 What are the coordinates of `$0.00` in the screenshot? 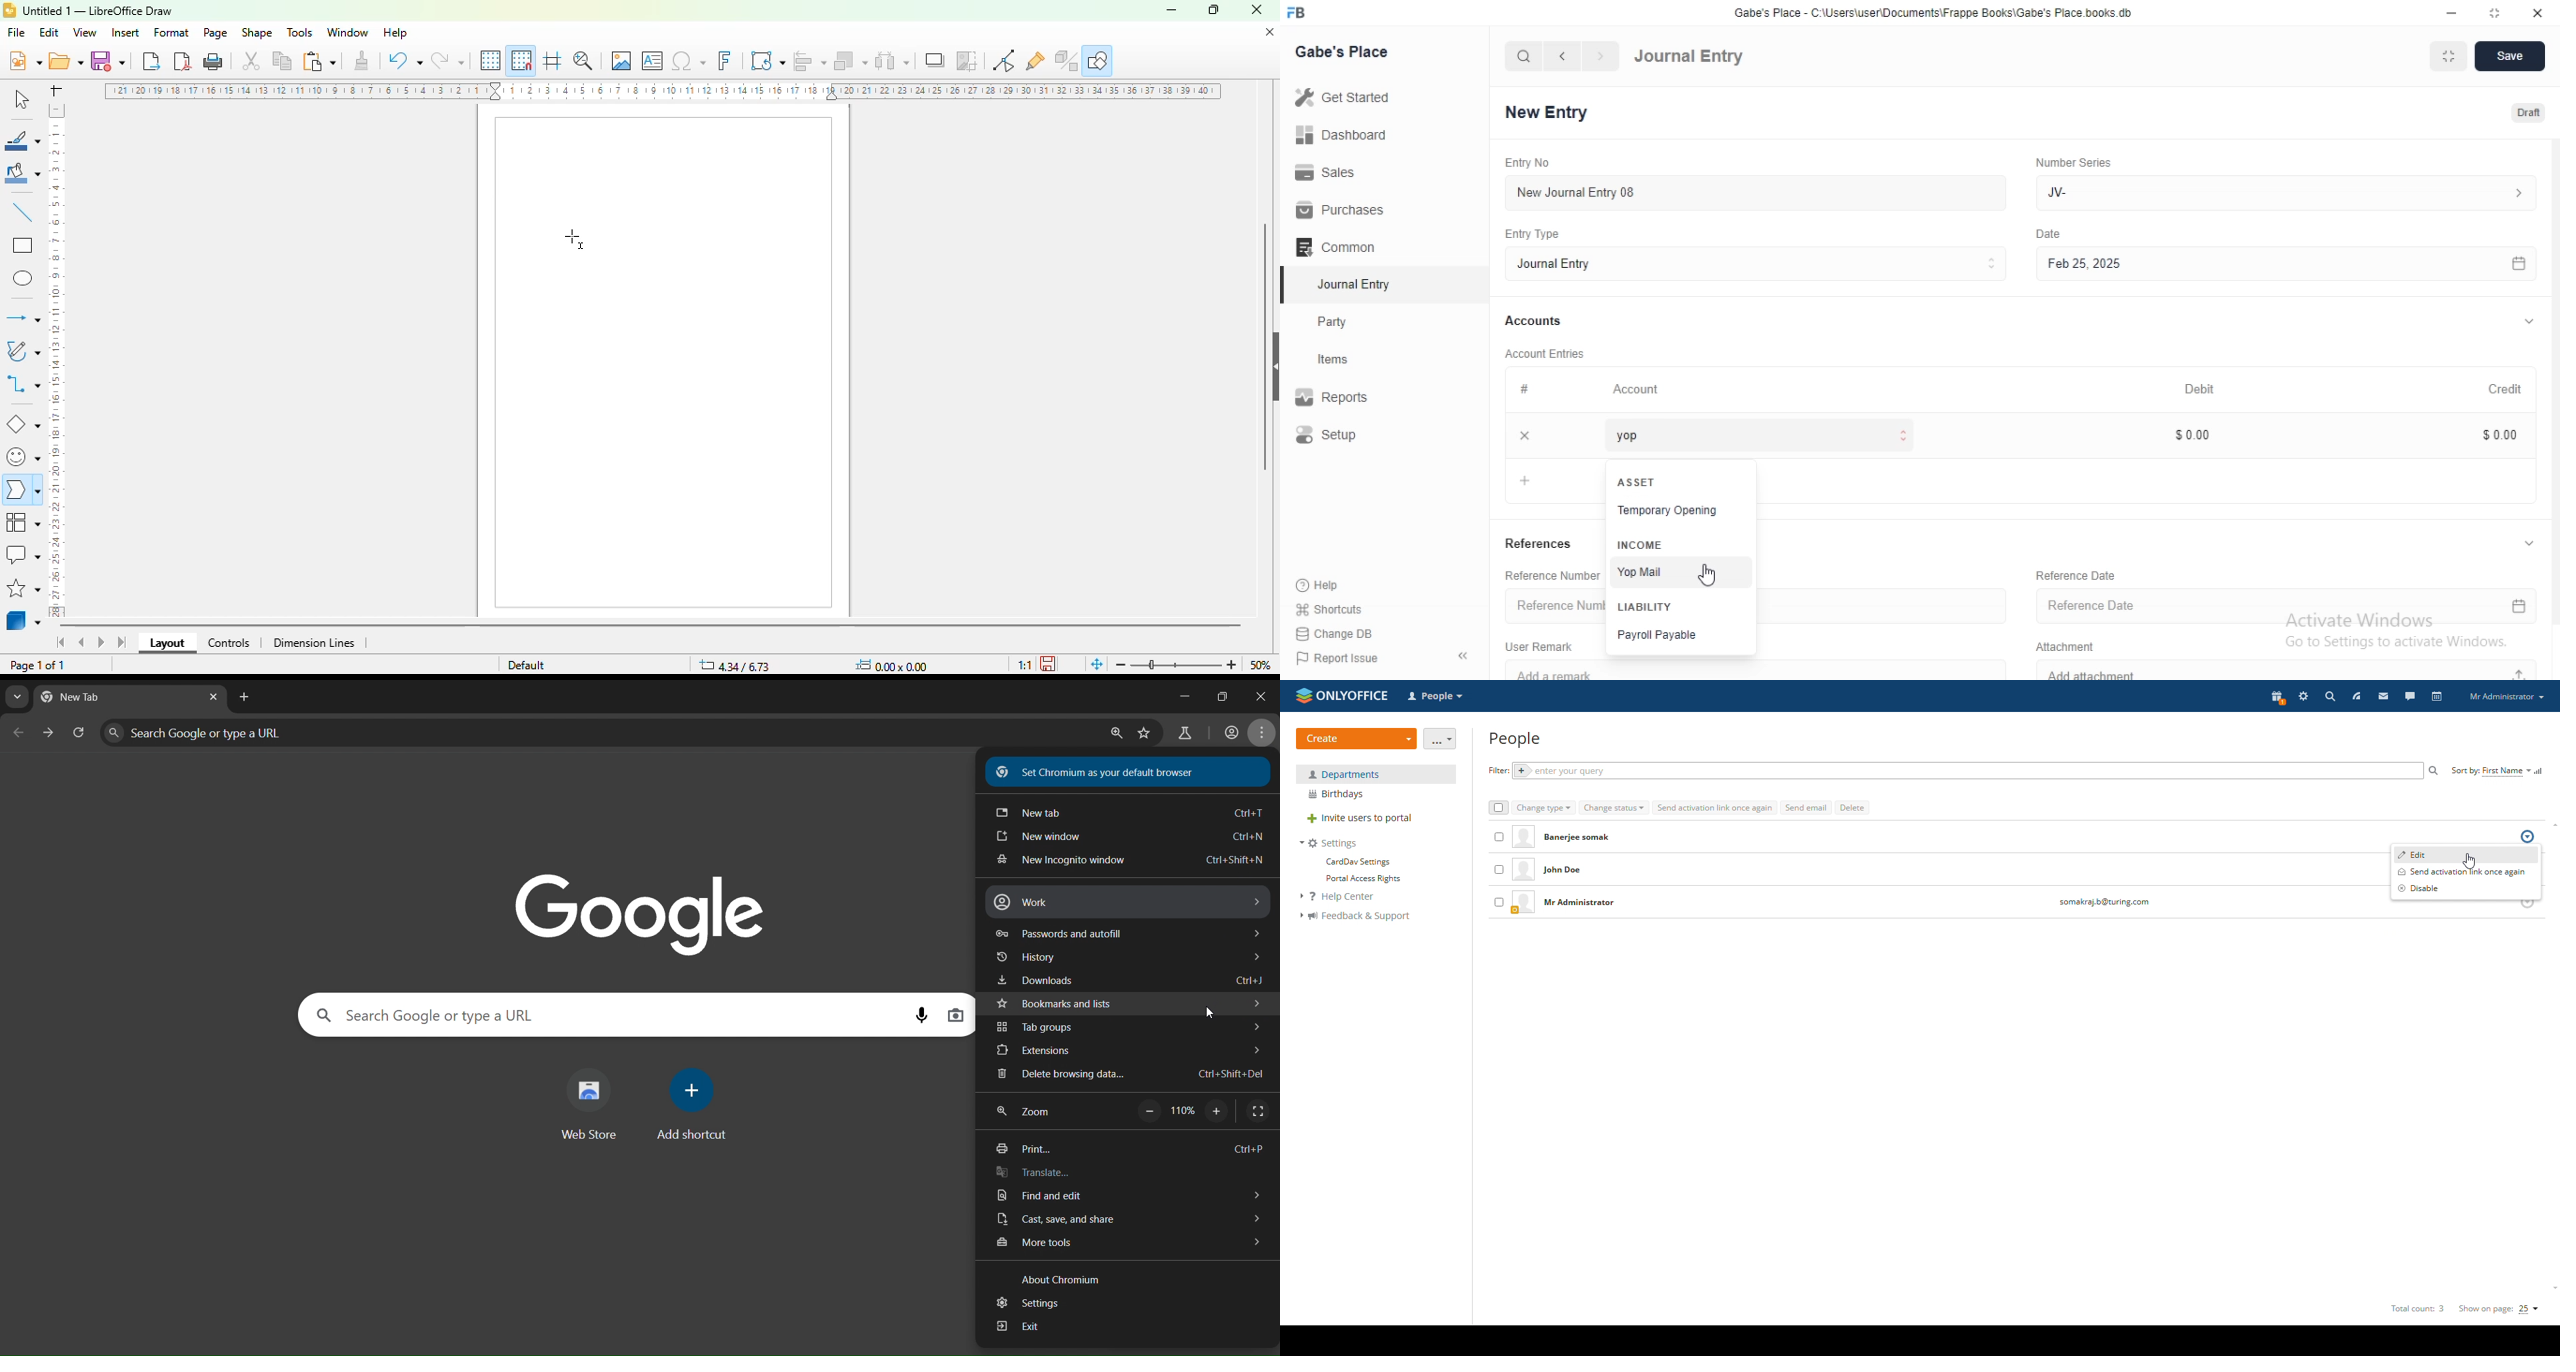 It's located at (2191, 435).